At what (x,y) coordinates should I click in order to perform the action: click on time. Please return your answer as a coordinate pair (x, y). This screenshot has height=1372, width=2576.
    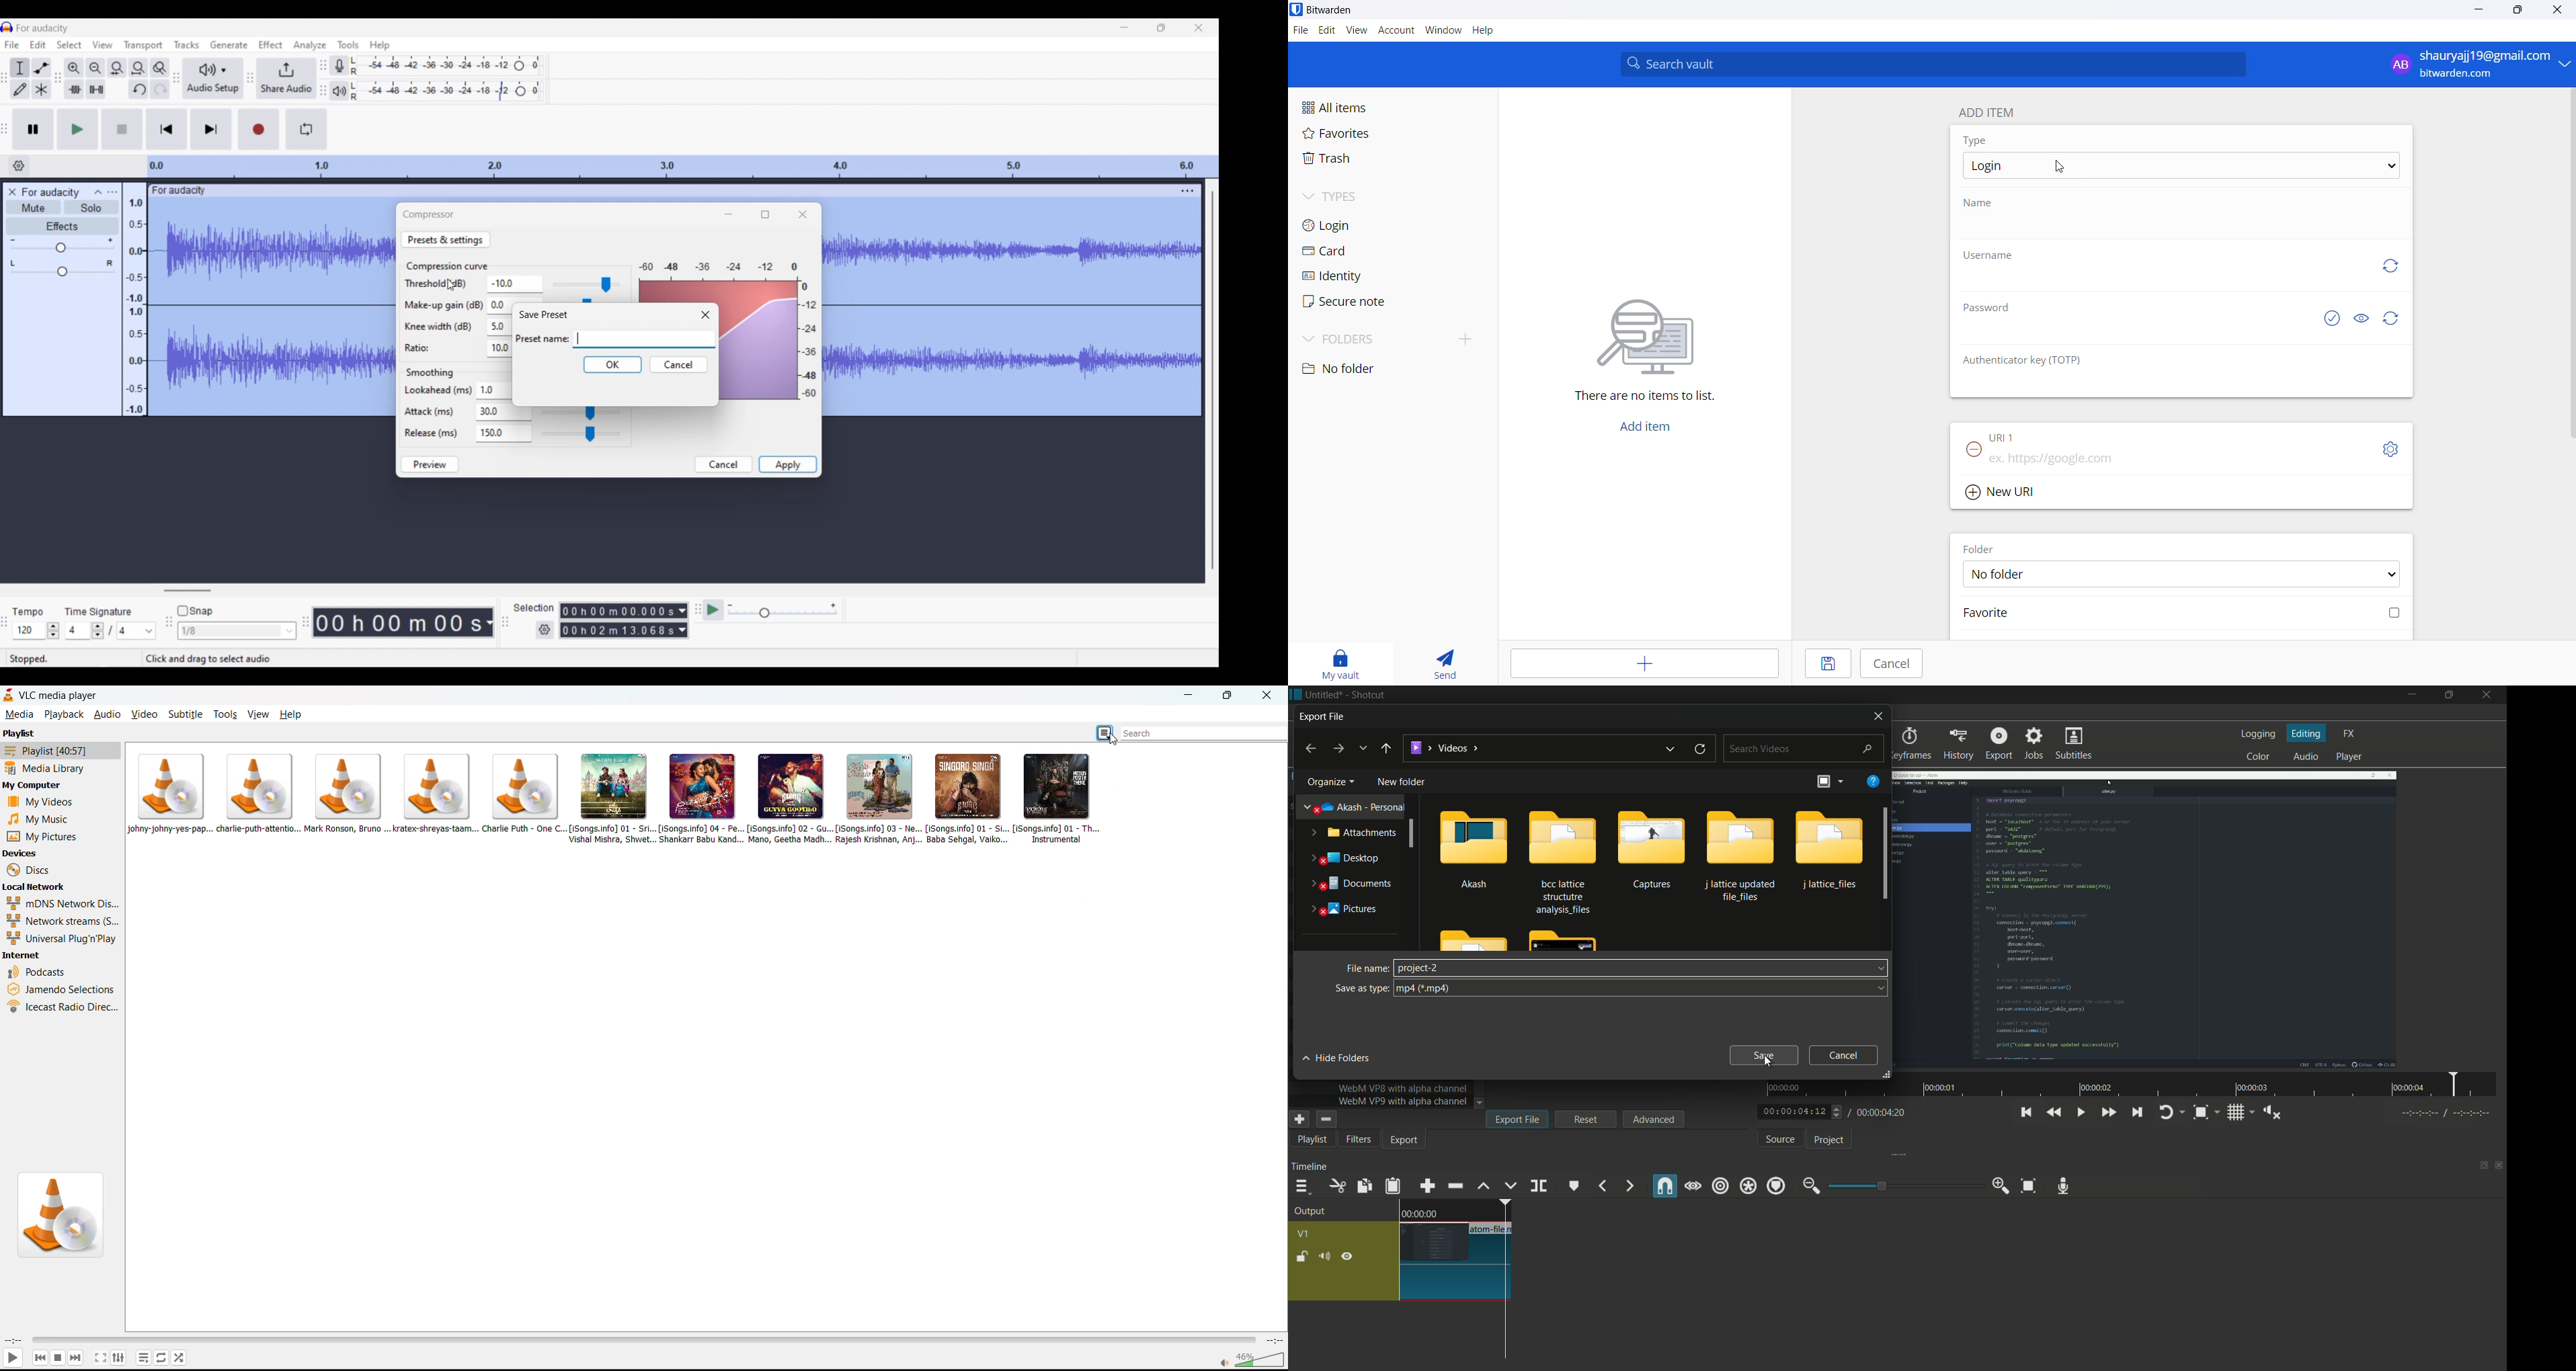
    Looking at the image, I should click on (2136, 1085).